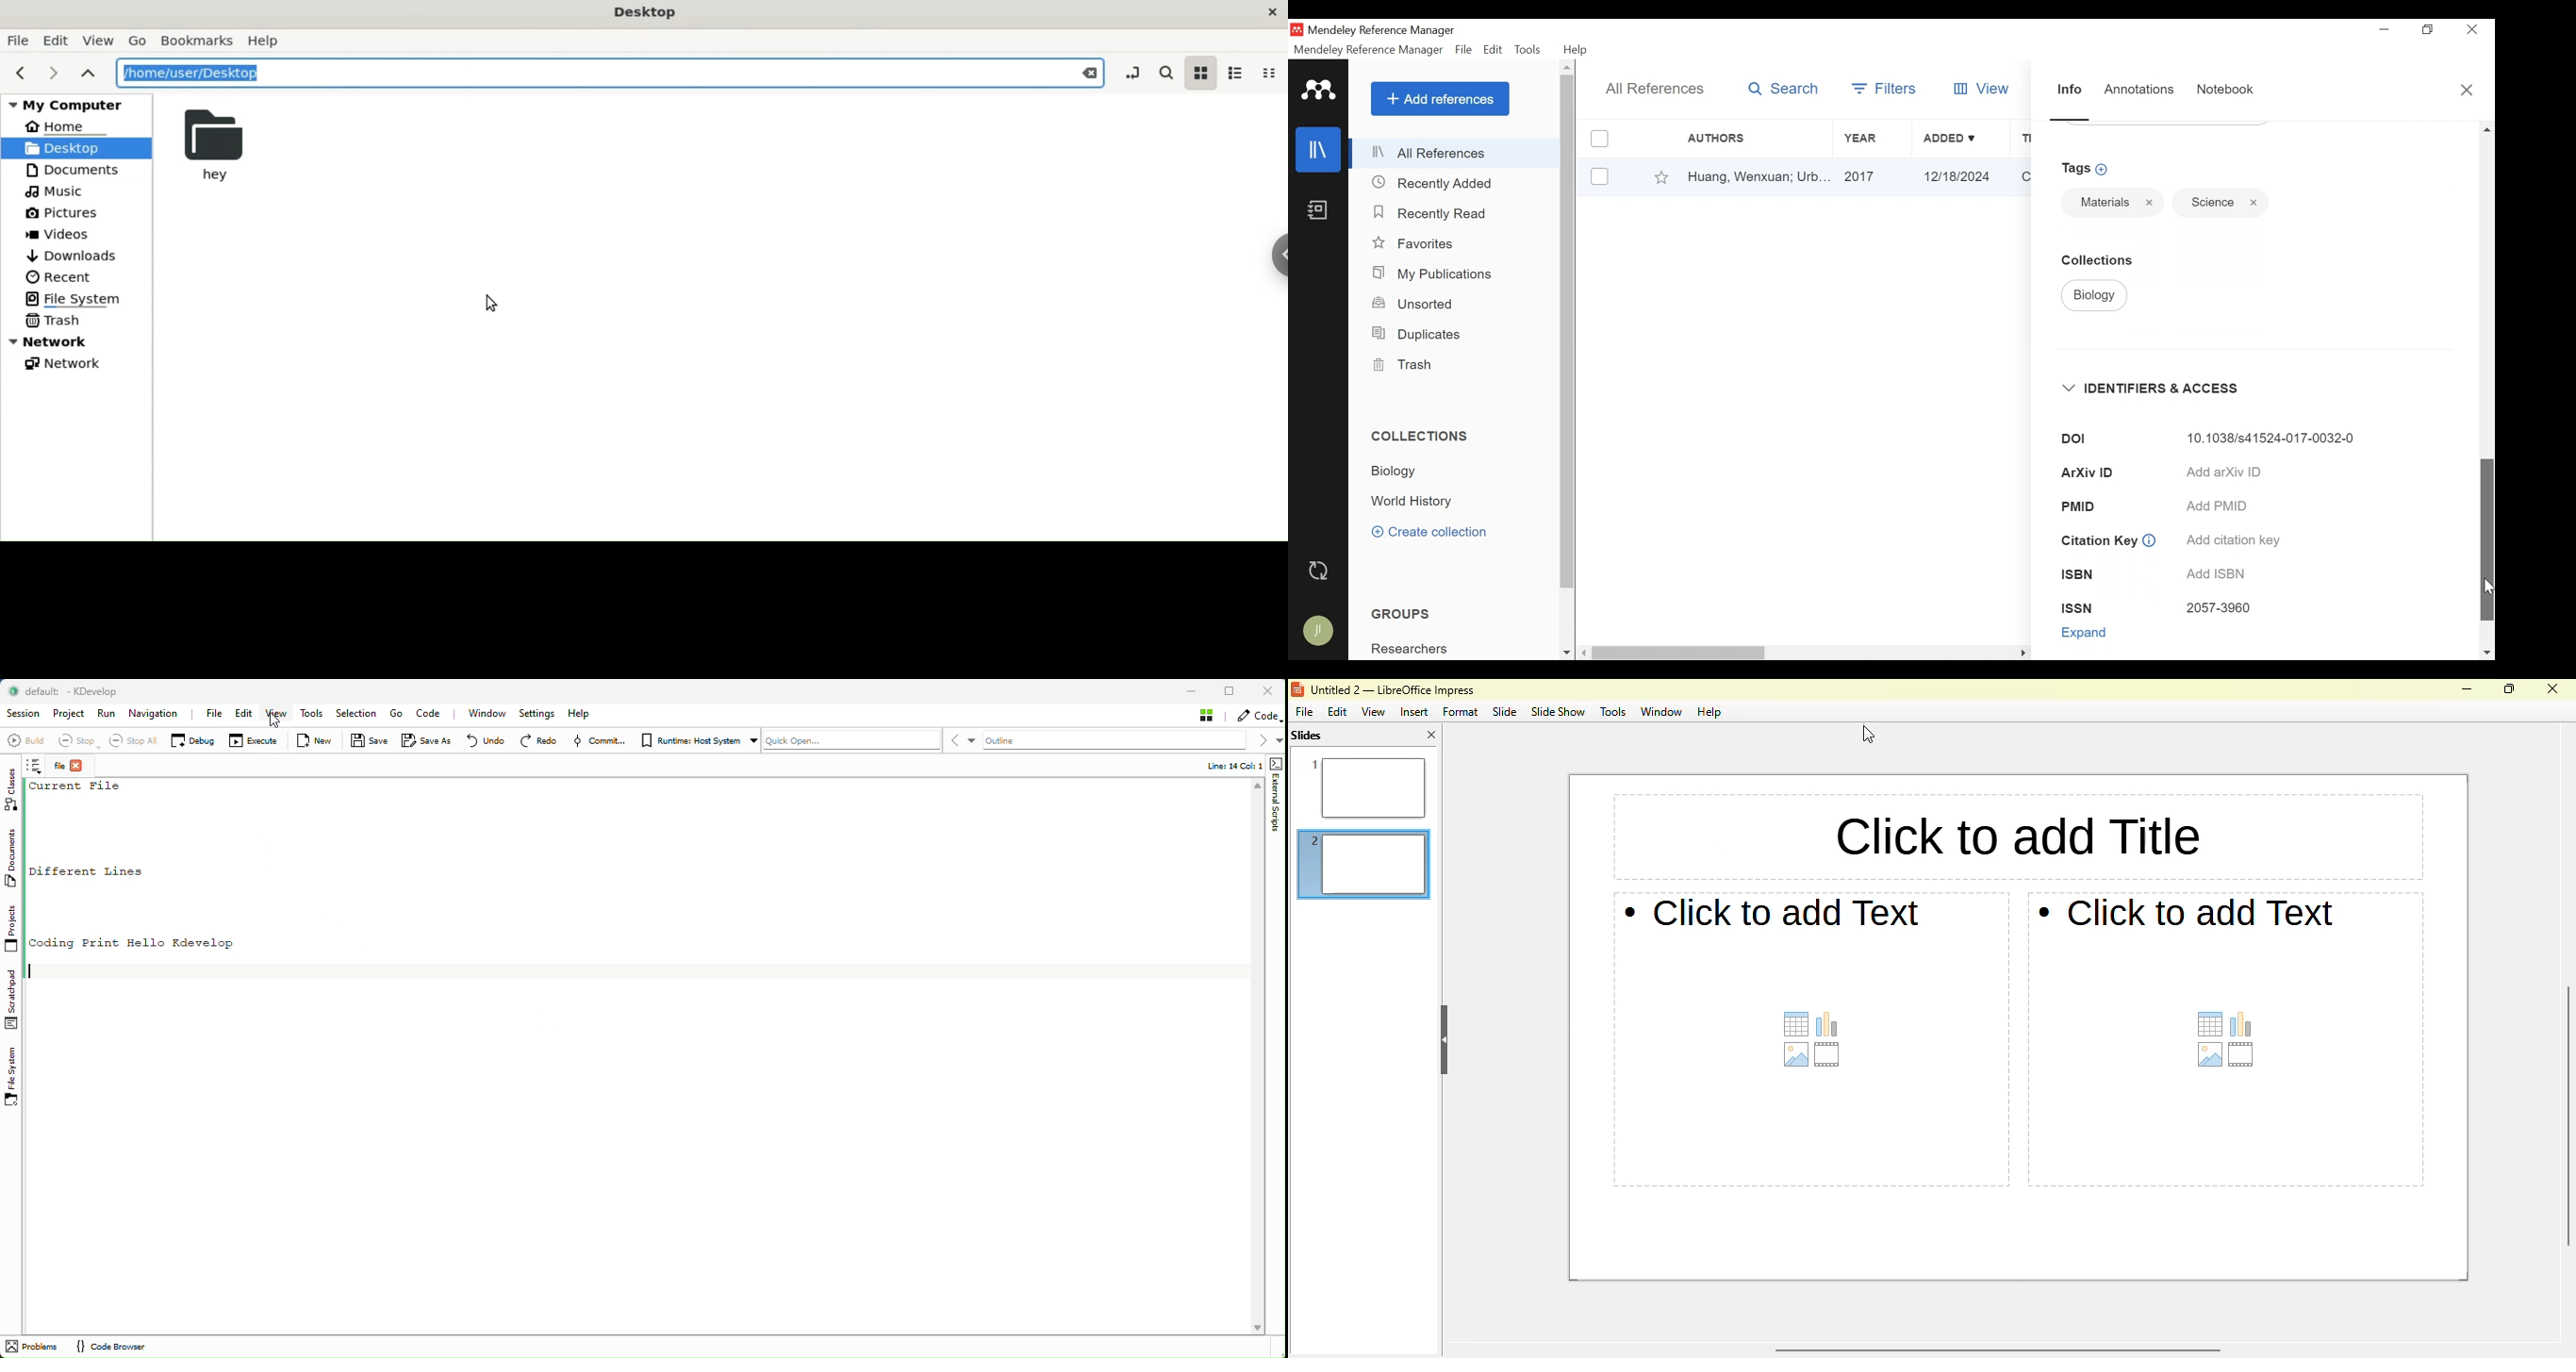 This screenshot has height=1372, width=2576. Describe the element at coordinates (1272, 71) in the screenshot. I see `compact view` at that location.